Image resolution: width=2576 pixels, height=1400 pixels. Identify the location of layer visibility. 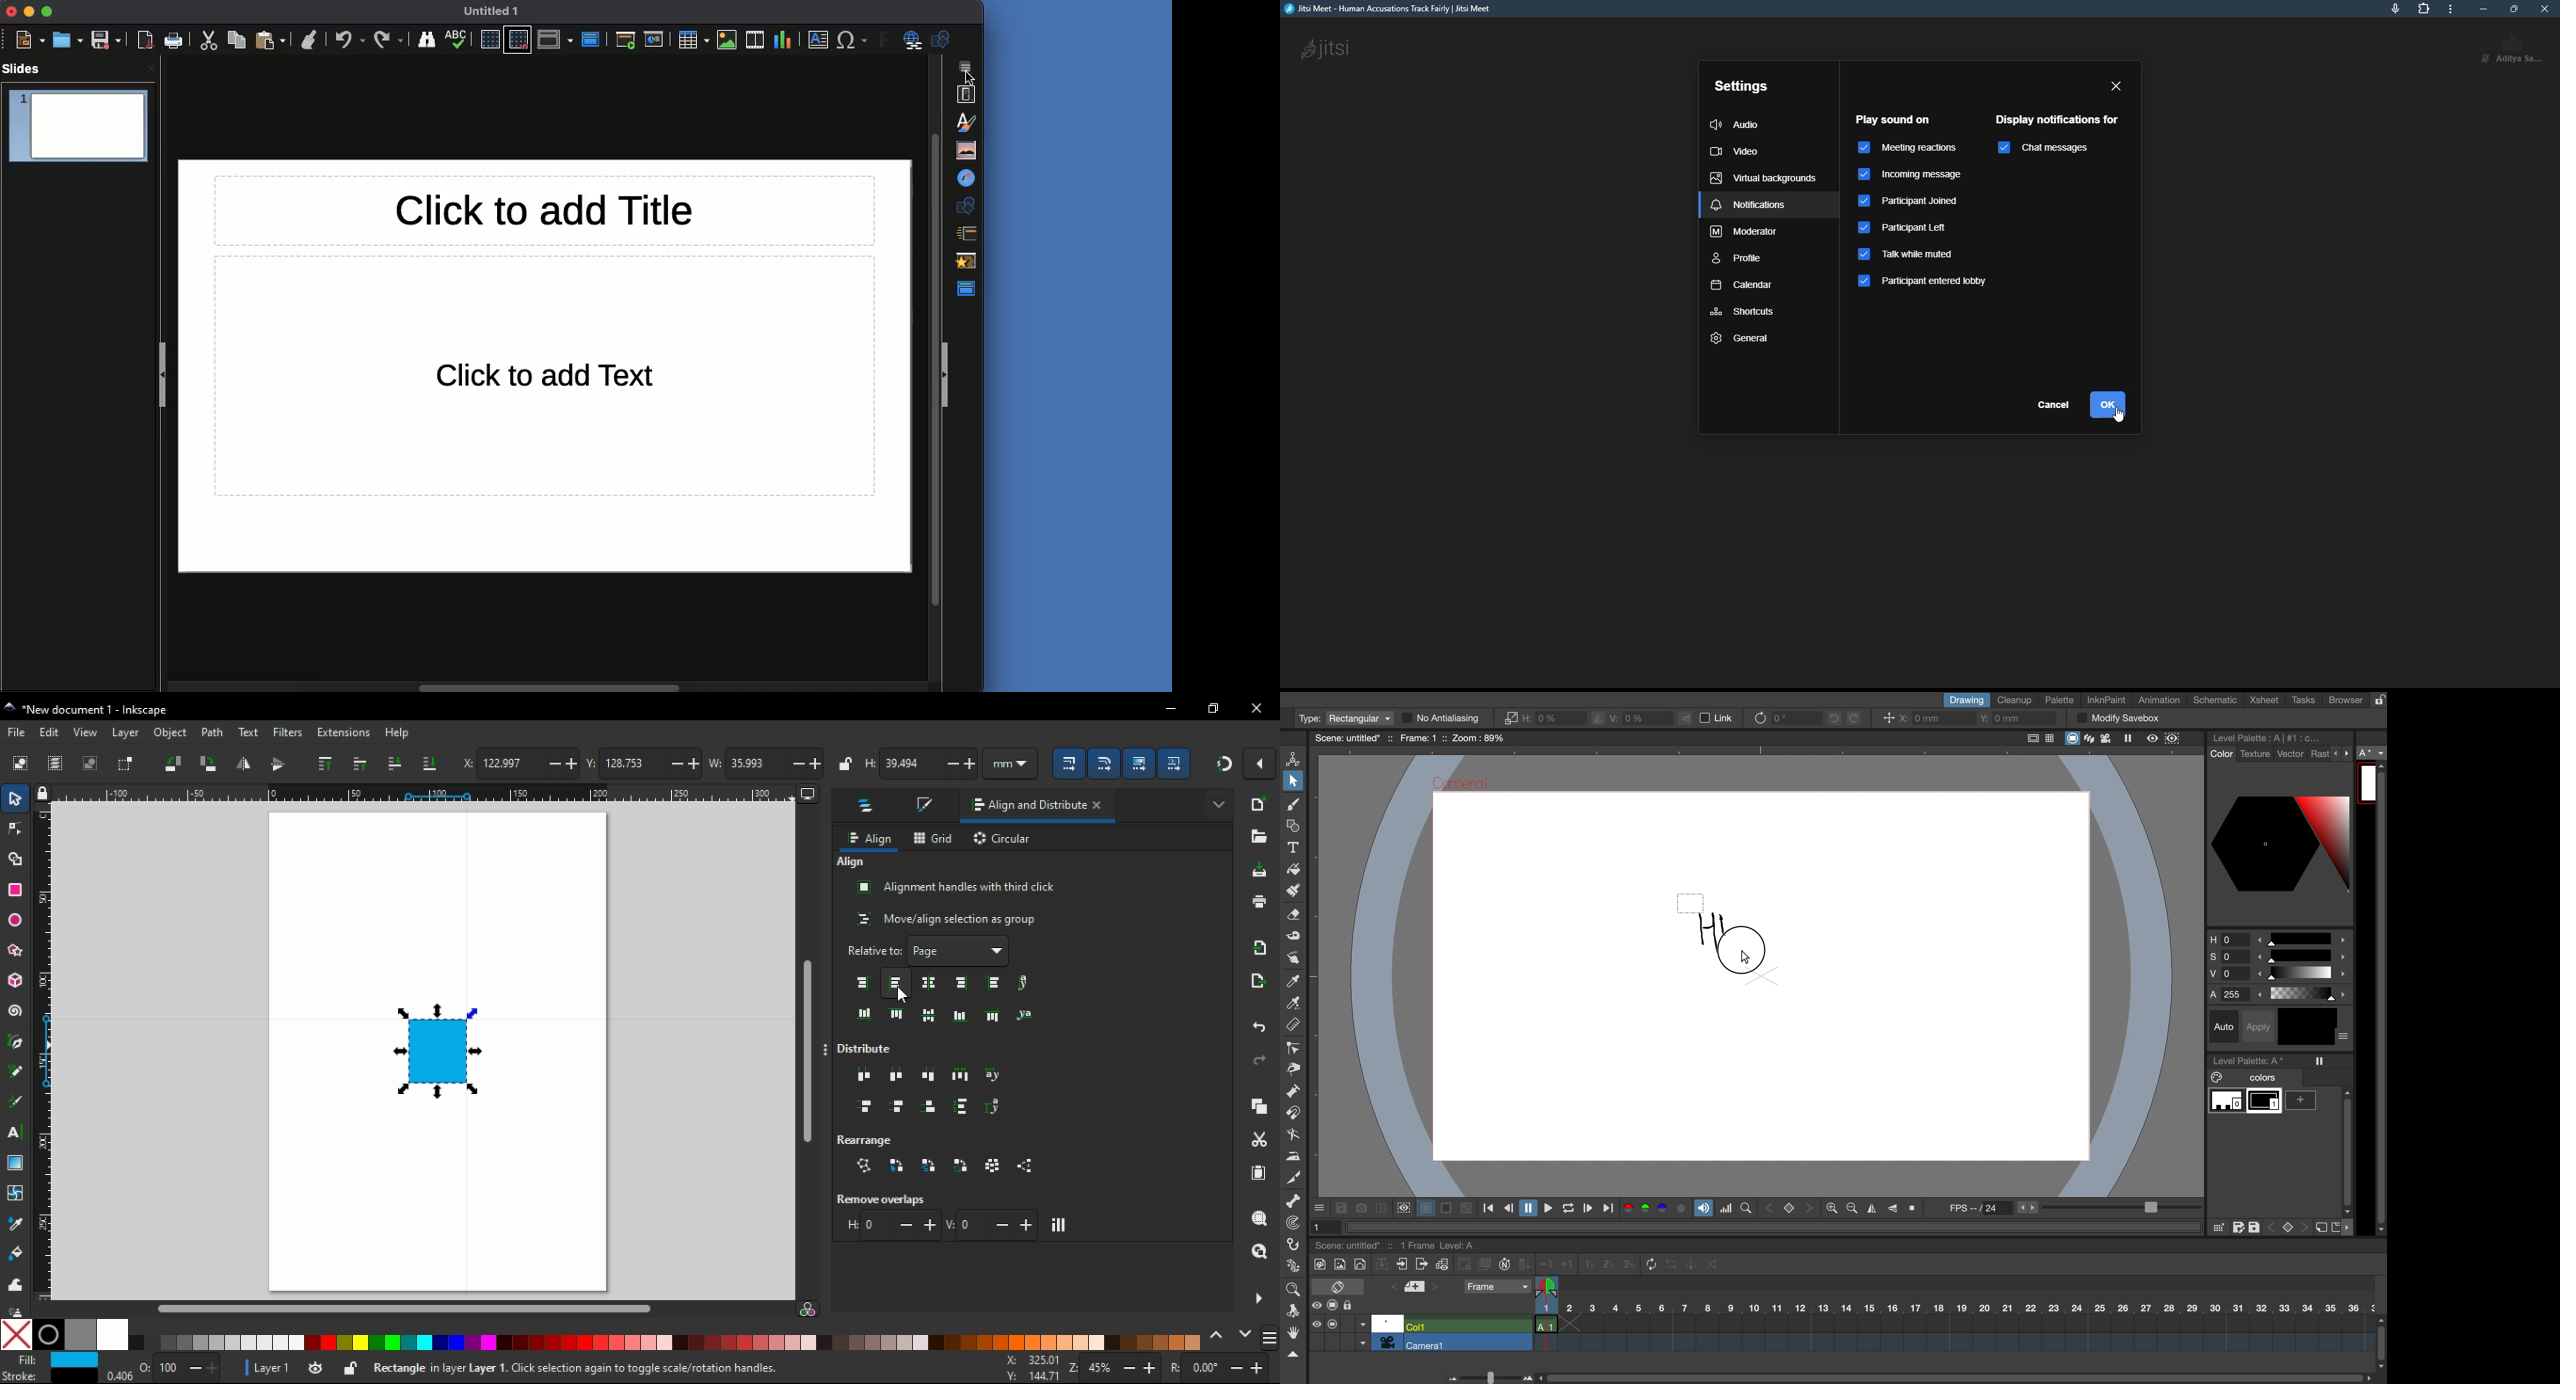
(320, 1368).